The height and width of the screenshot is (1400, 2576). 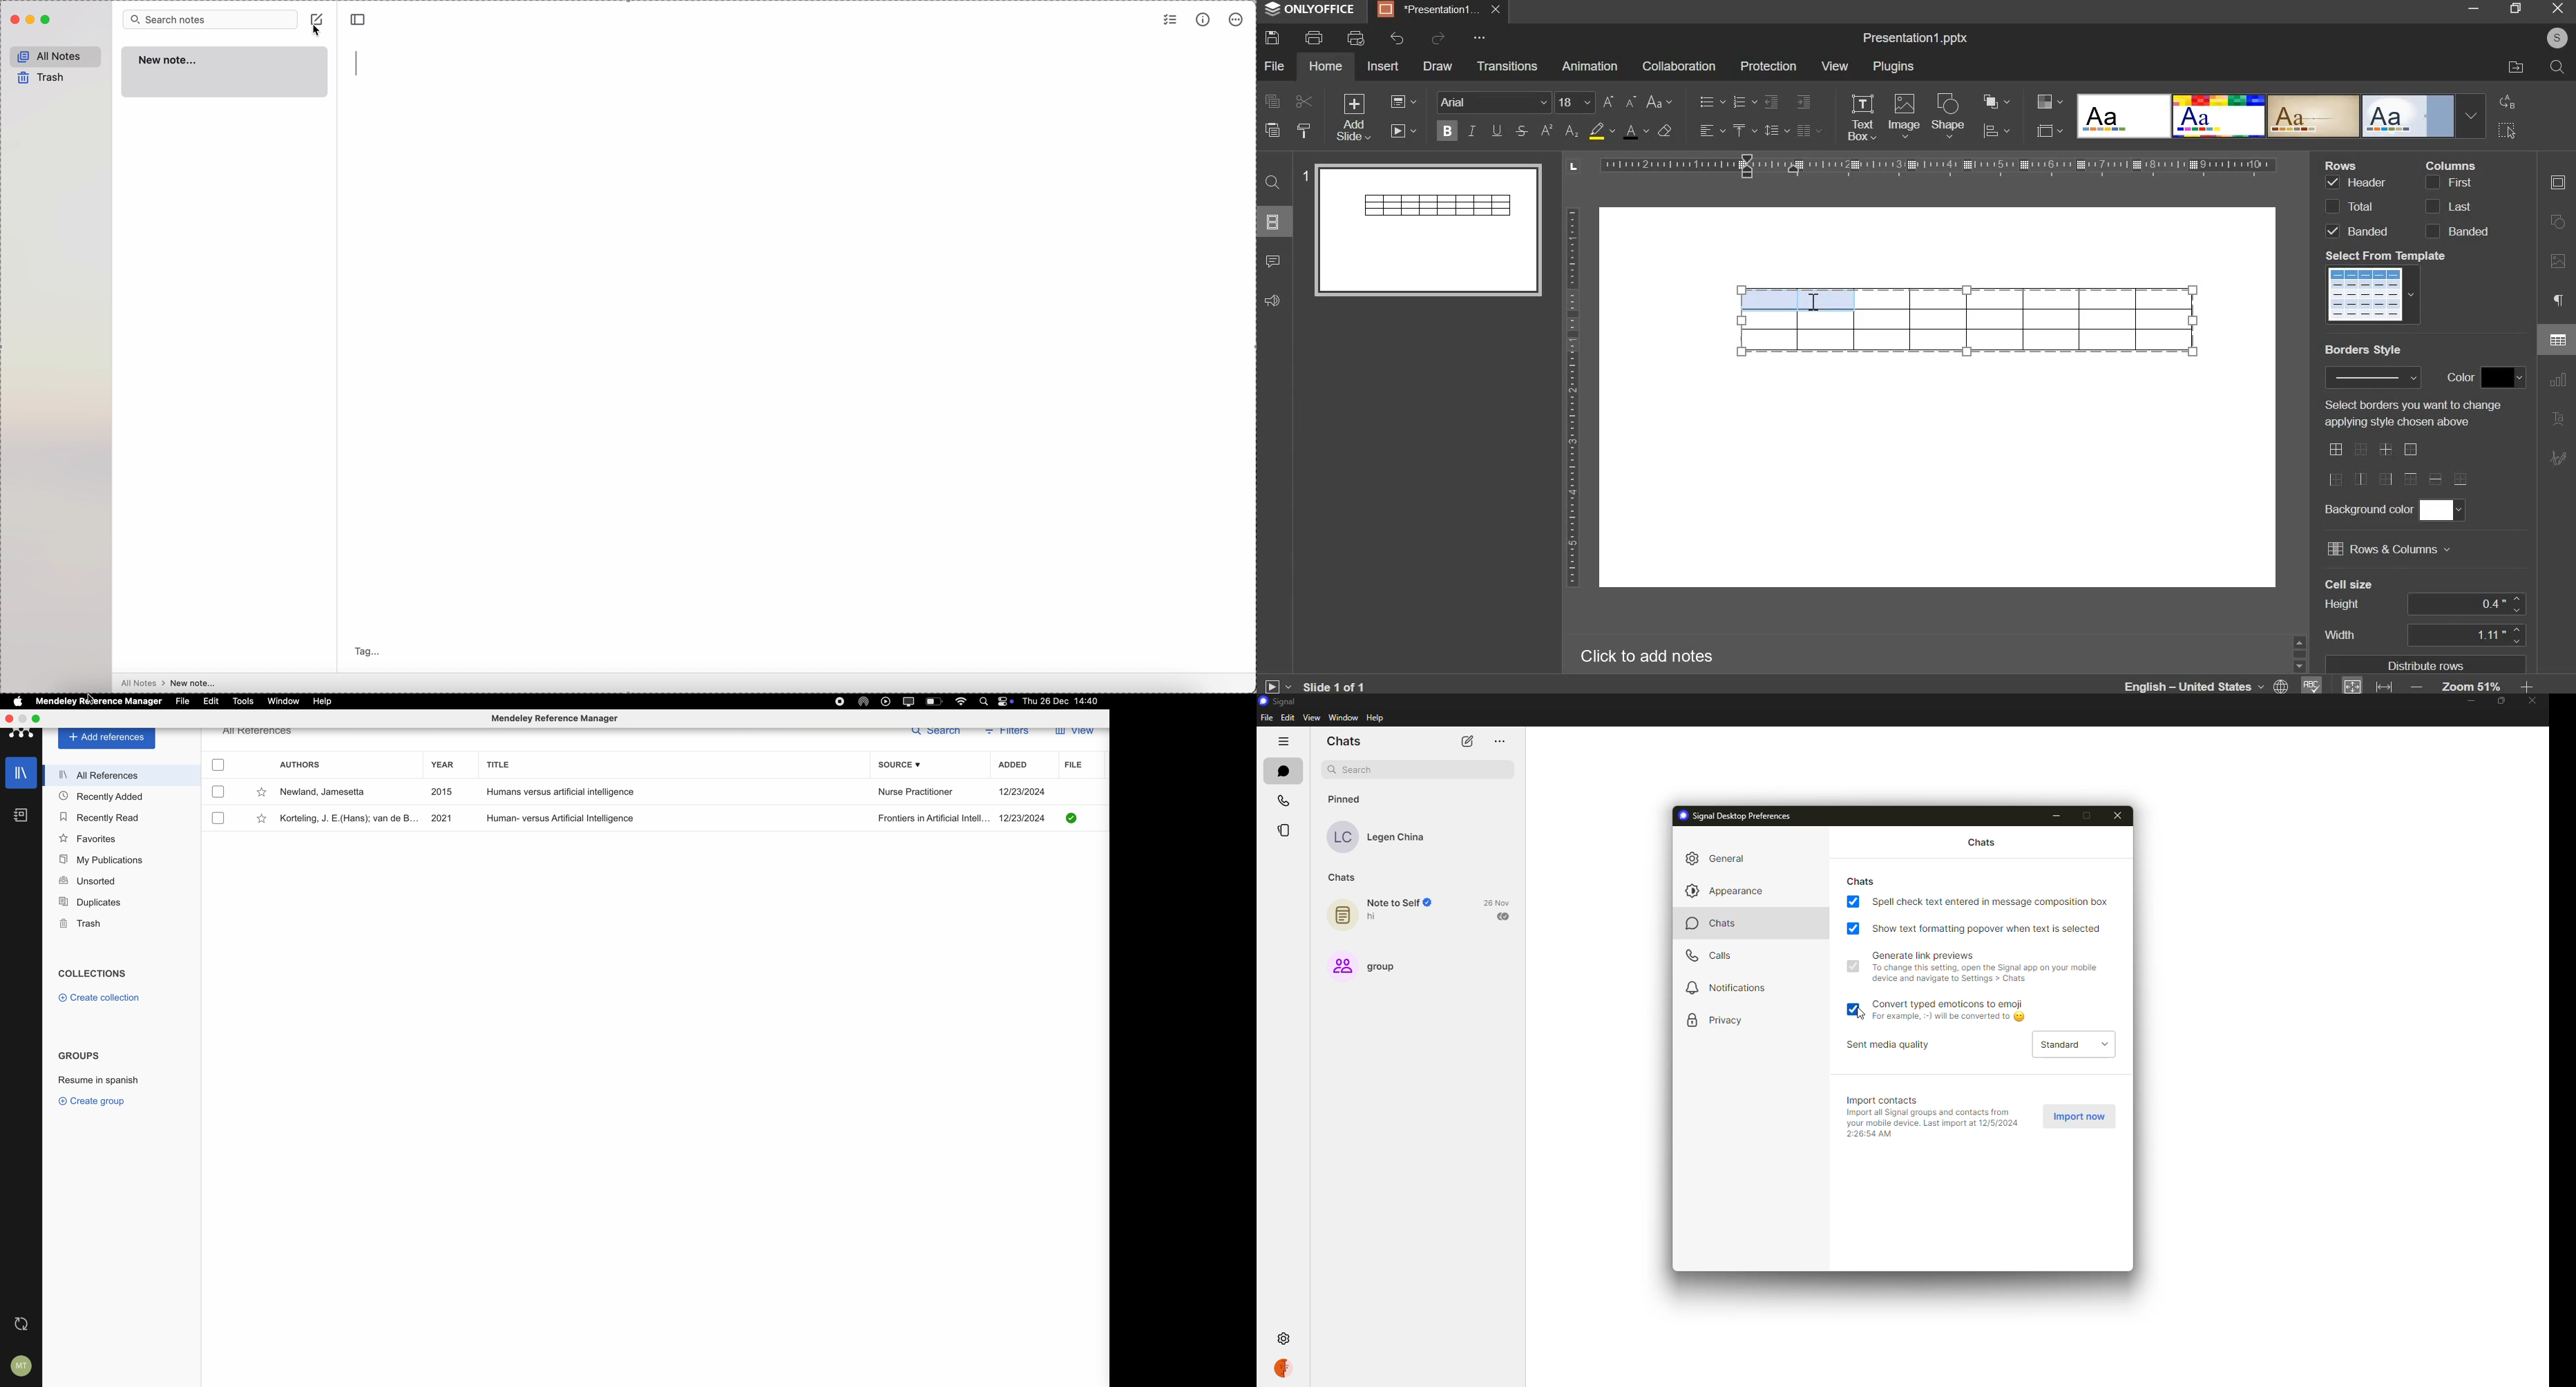 I want to click on all references, so click(x=125, y=774).